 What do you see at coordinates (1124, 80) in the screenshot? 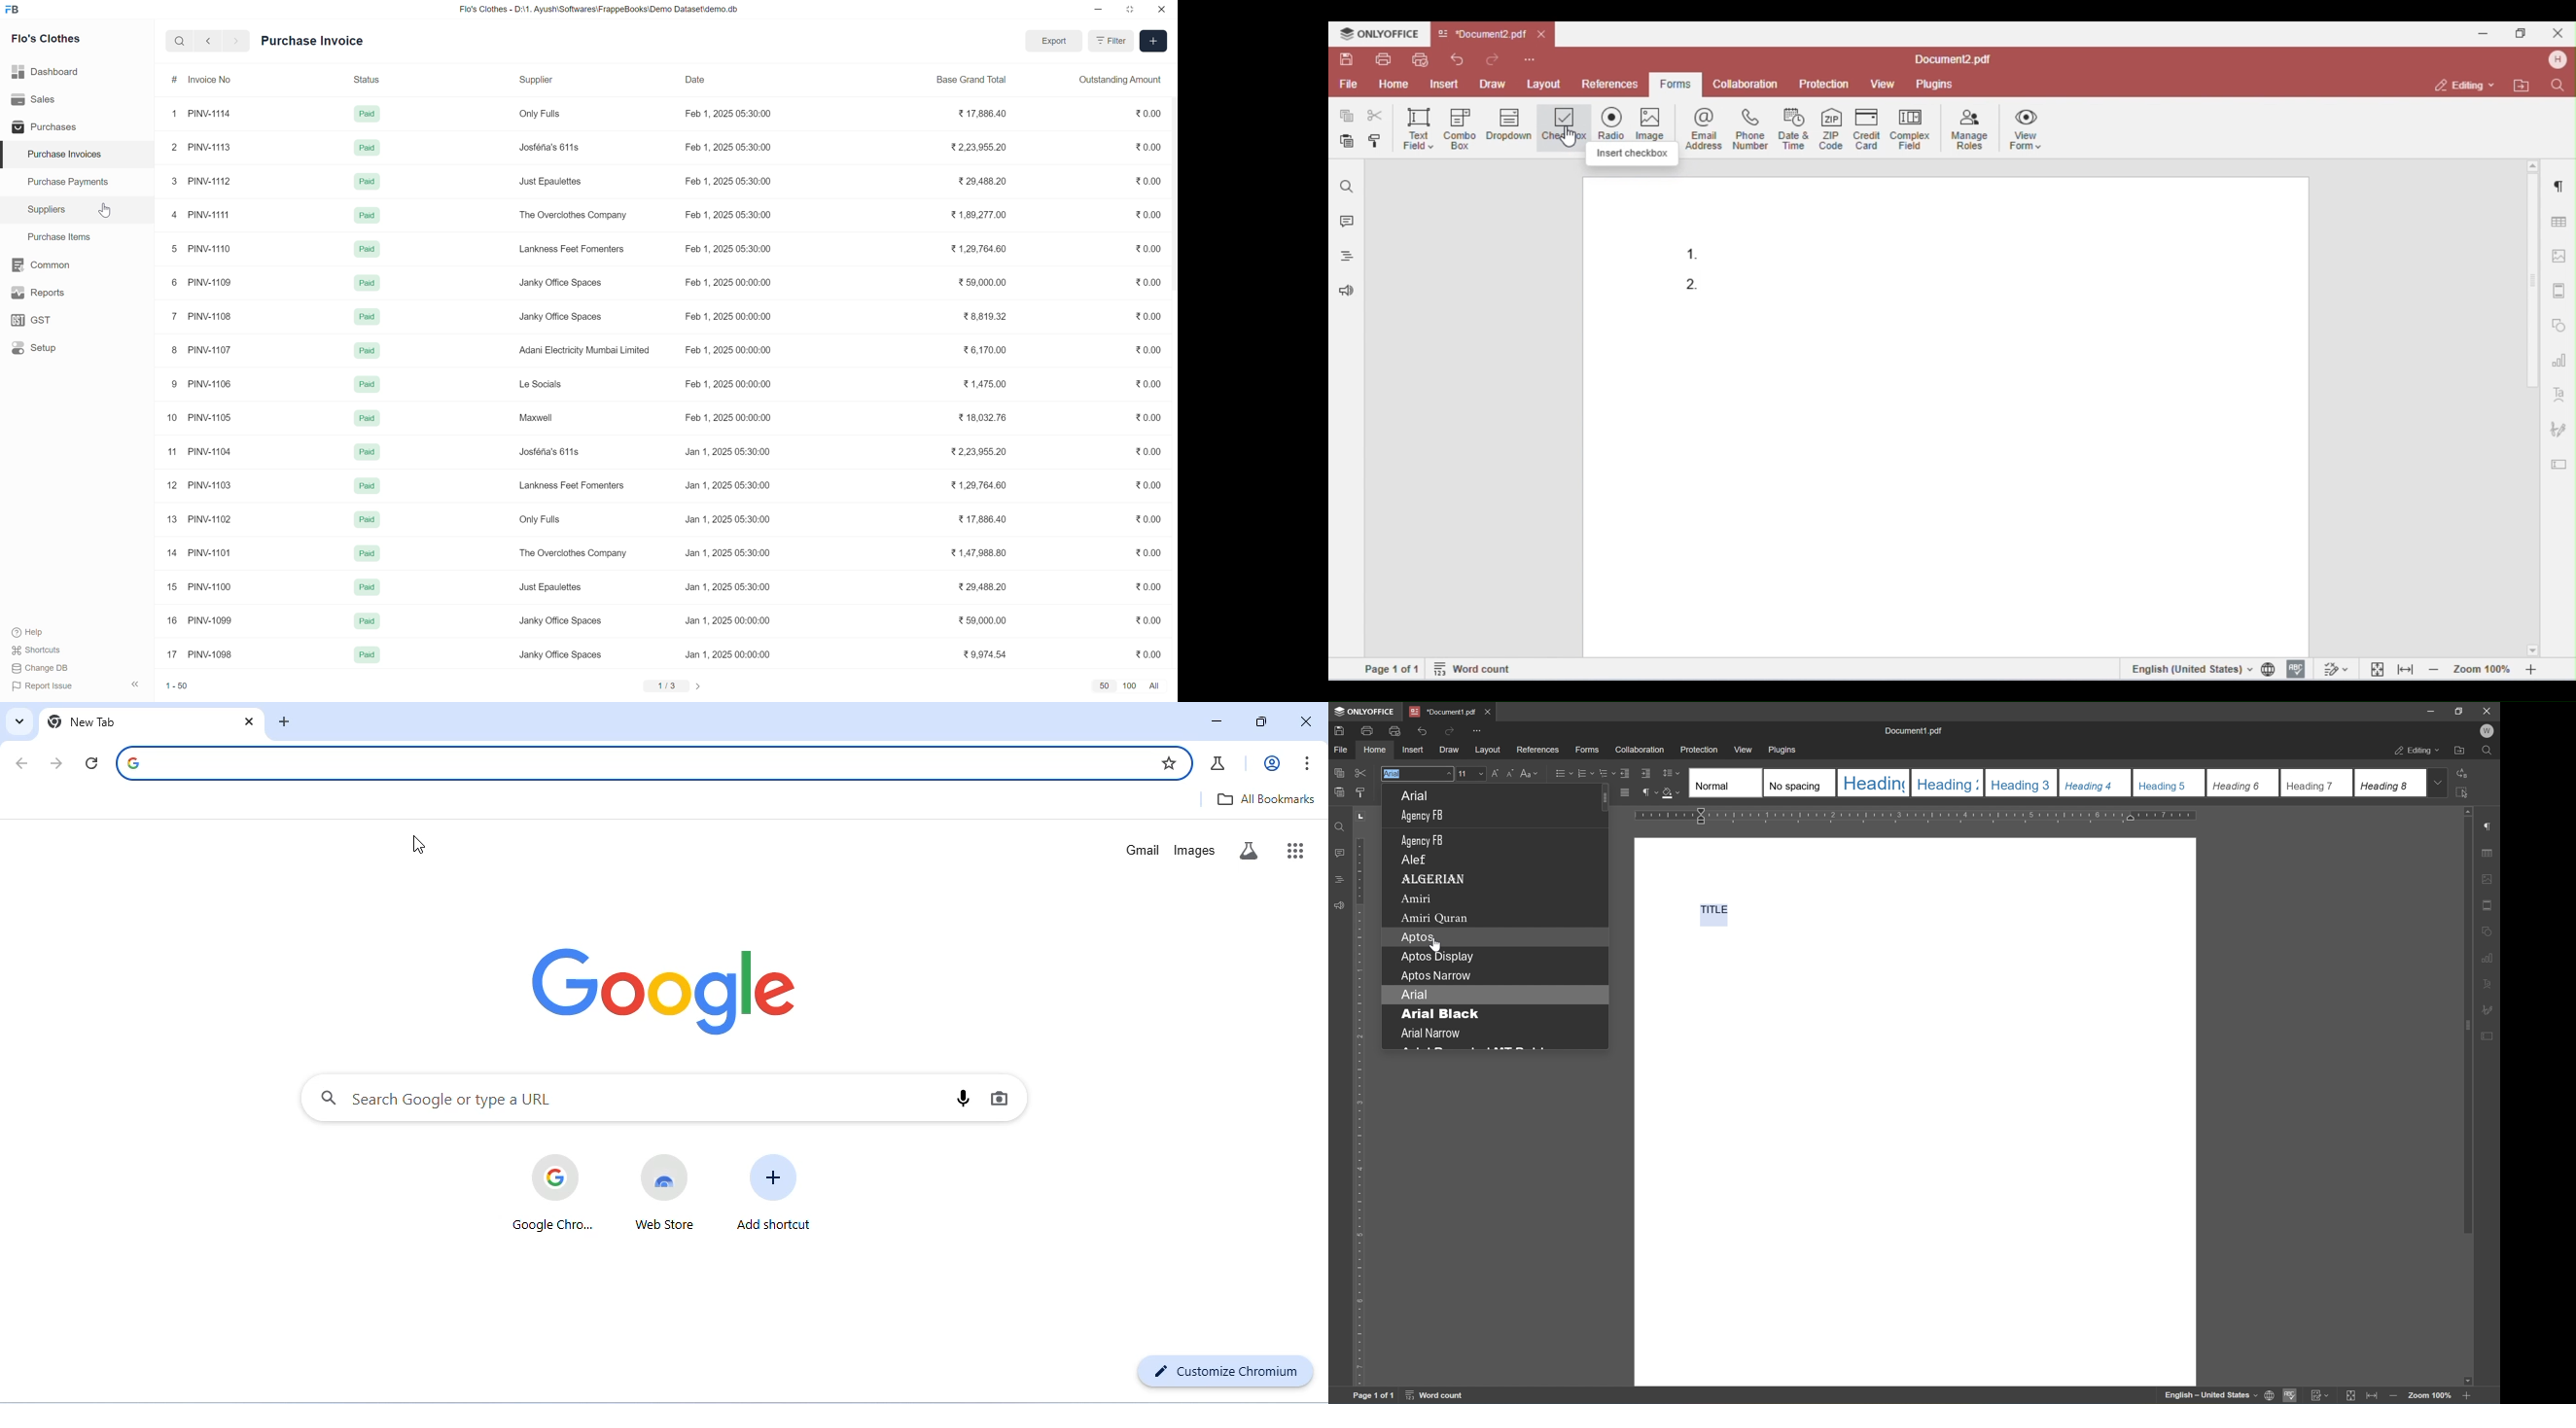
I see `Outstanding Amount` at bounding box center [1124, 80].